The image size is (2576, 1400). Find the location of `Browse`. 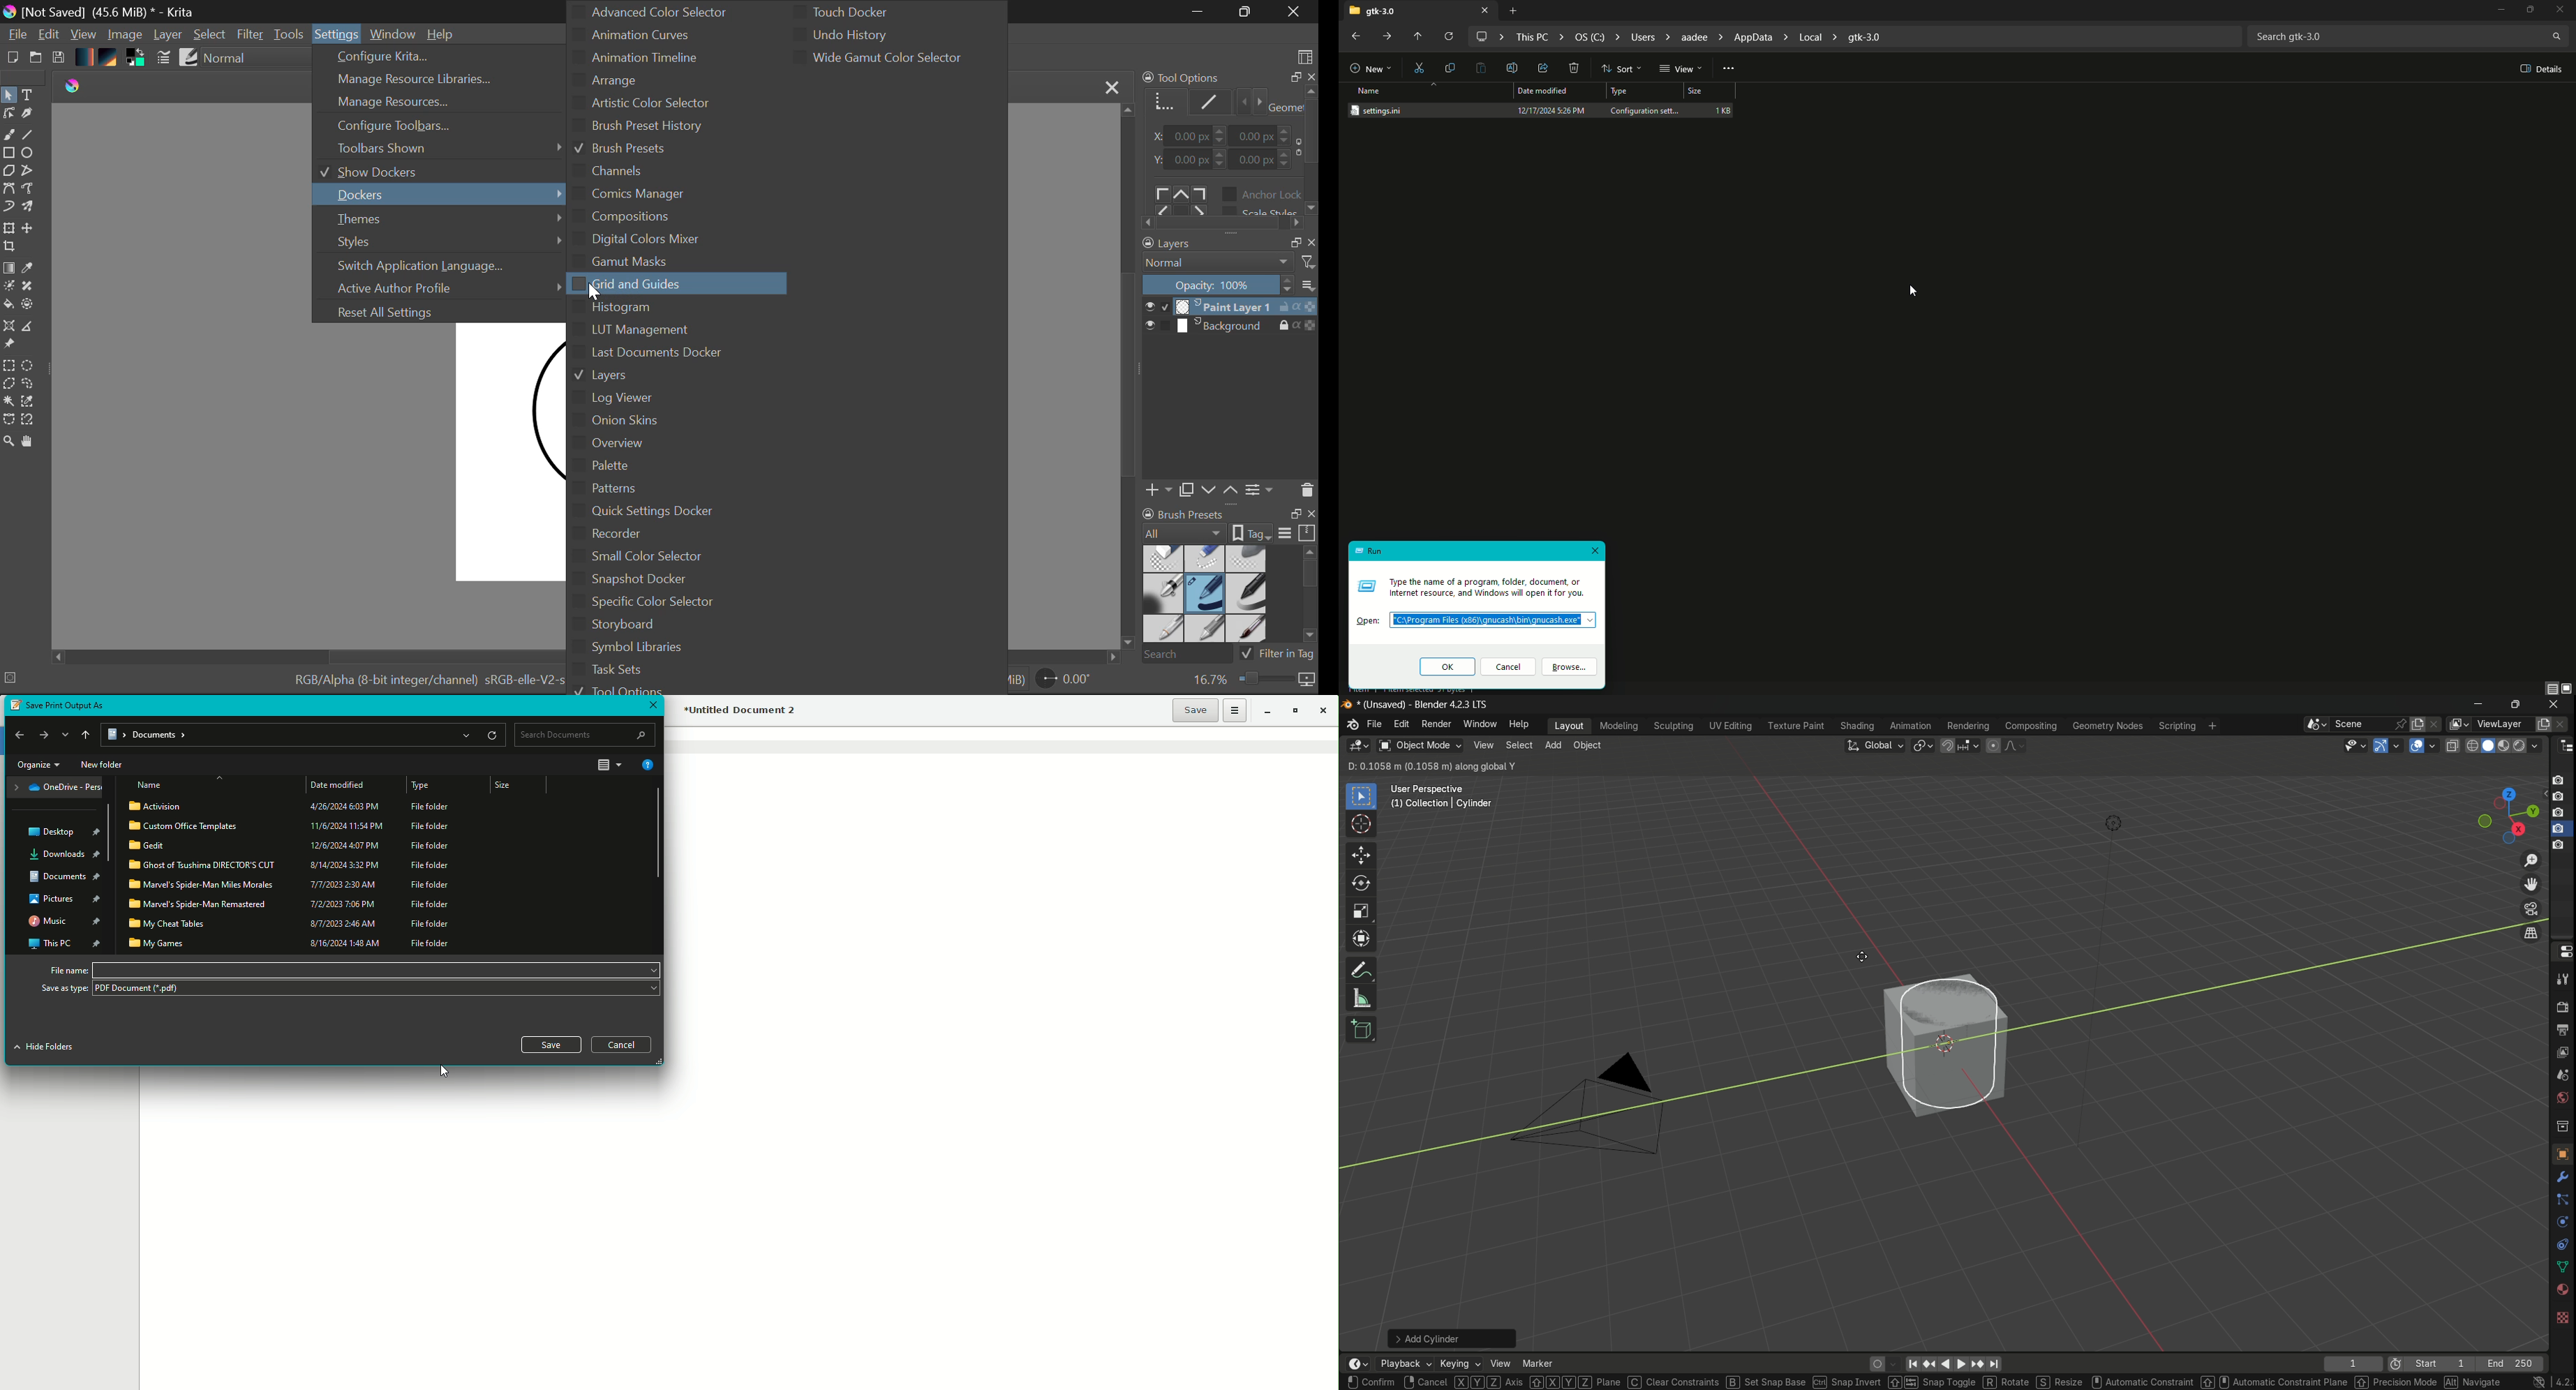

Browse is located at coordinates (1573, 668).